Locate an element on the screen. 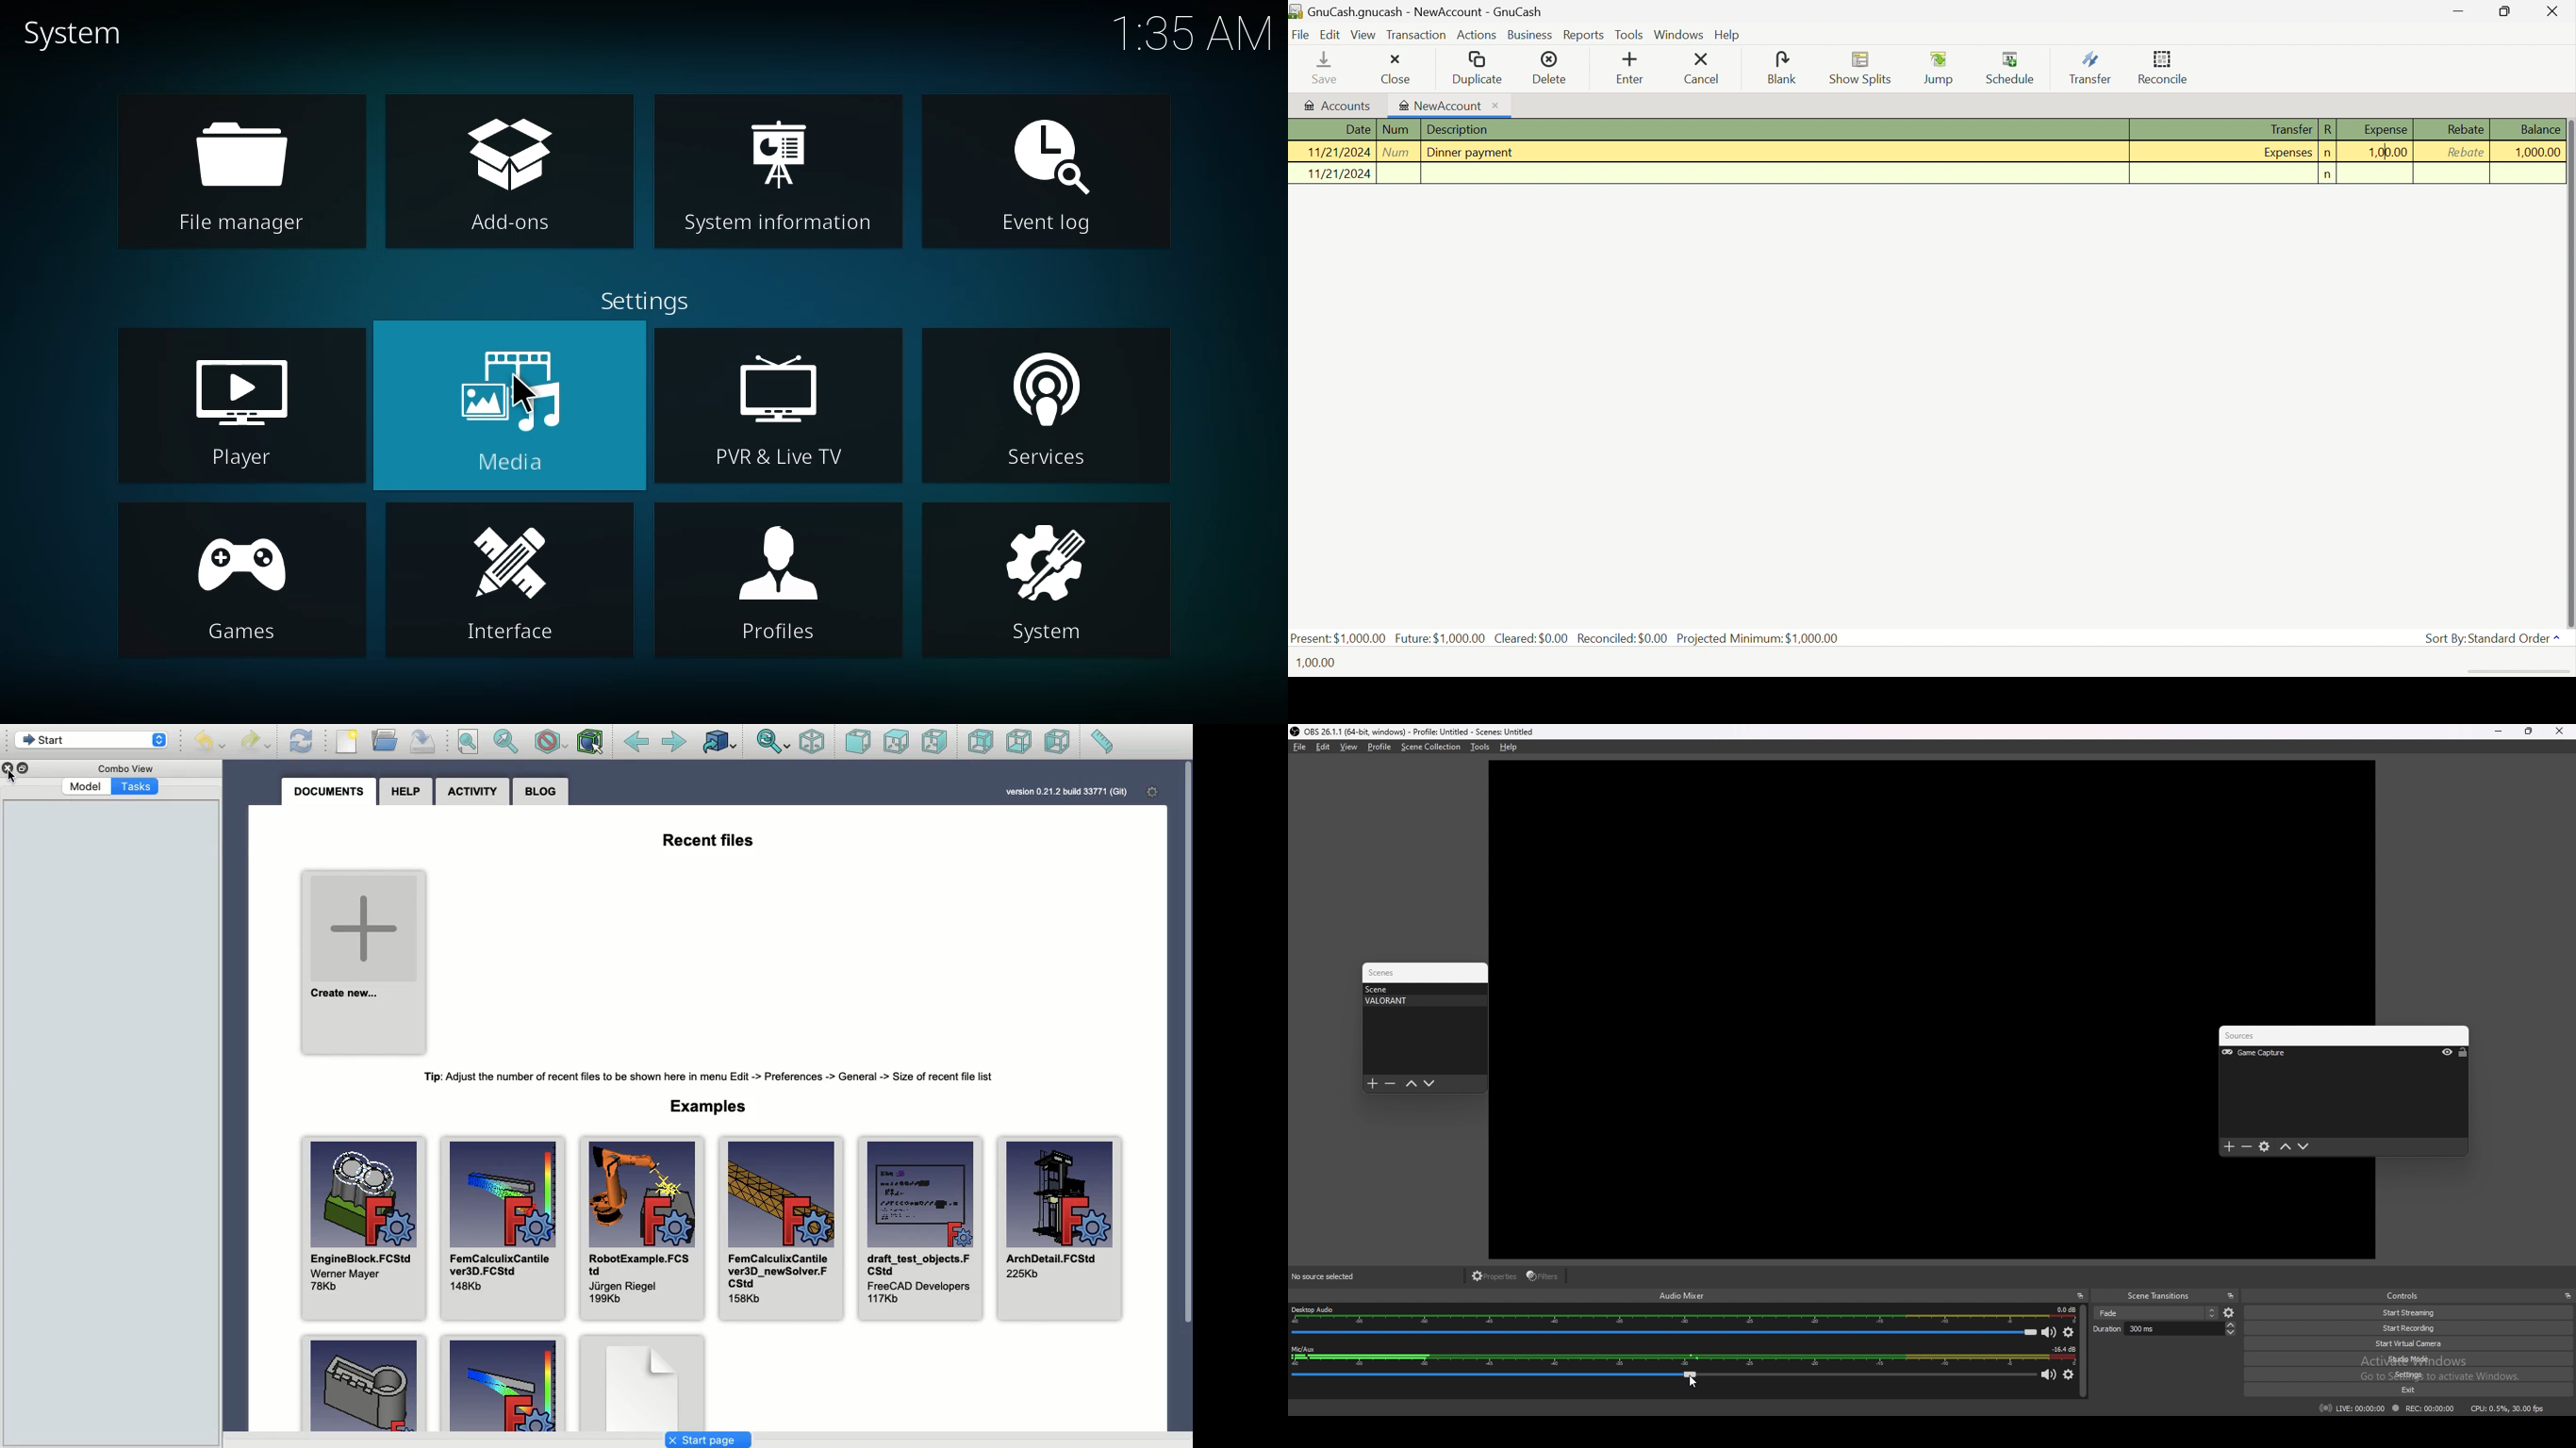 The width and height of the screenshot is (2576, 1456). Open is located at coordinates (384, 740).